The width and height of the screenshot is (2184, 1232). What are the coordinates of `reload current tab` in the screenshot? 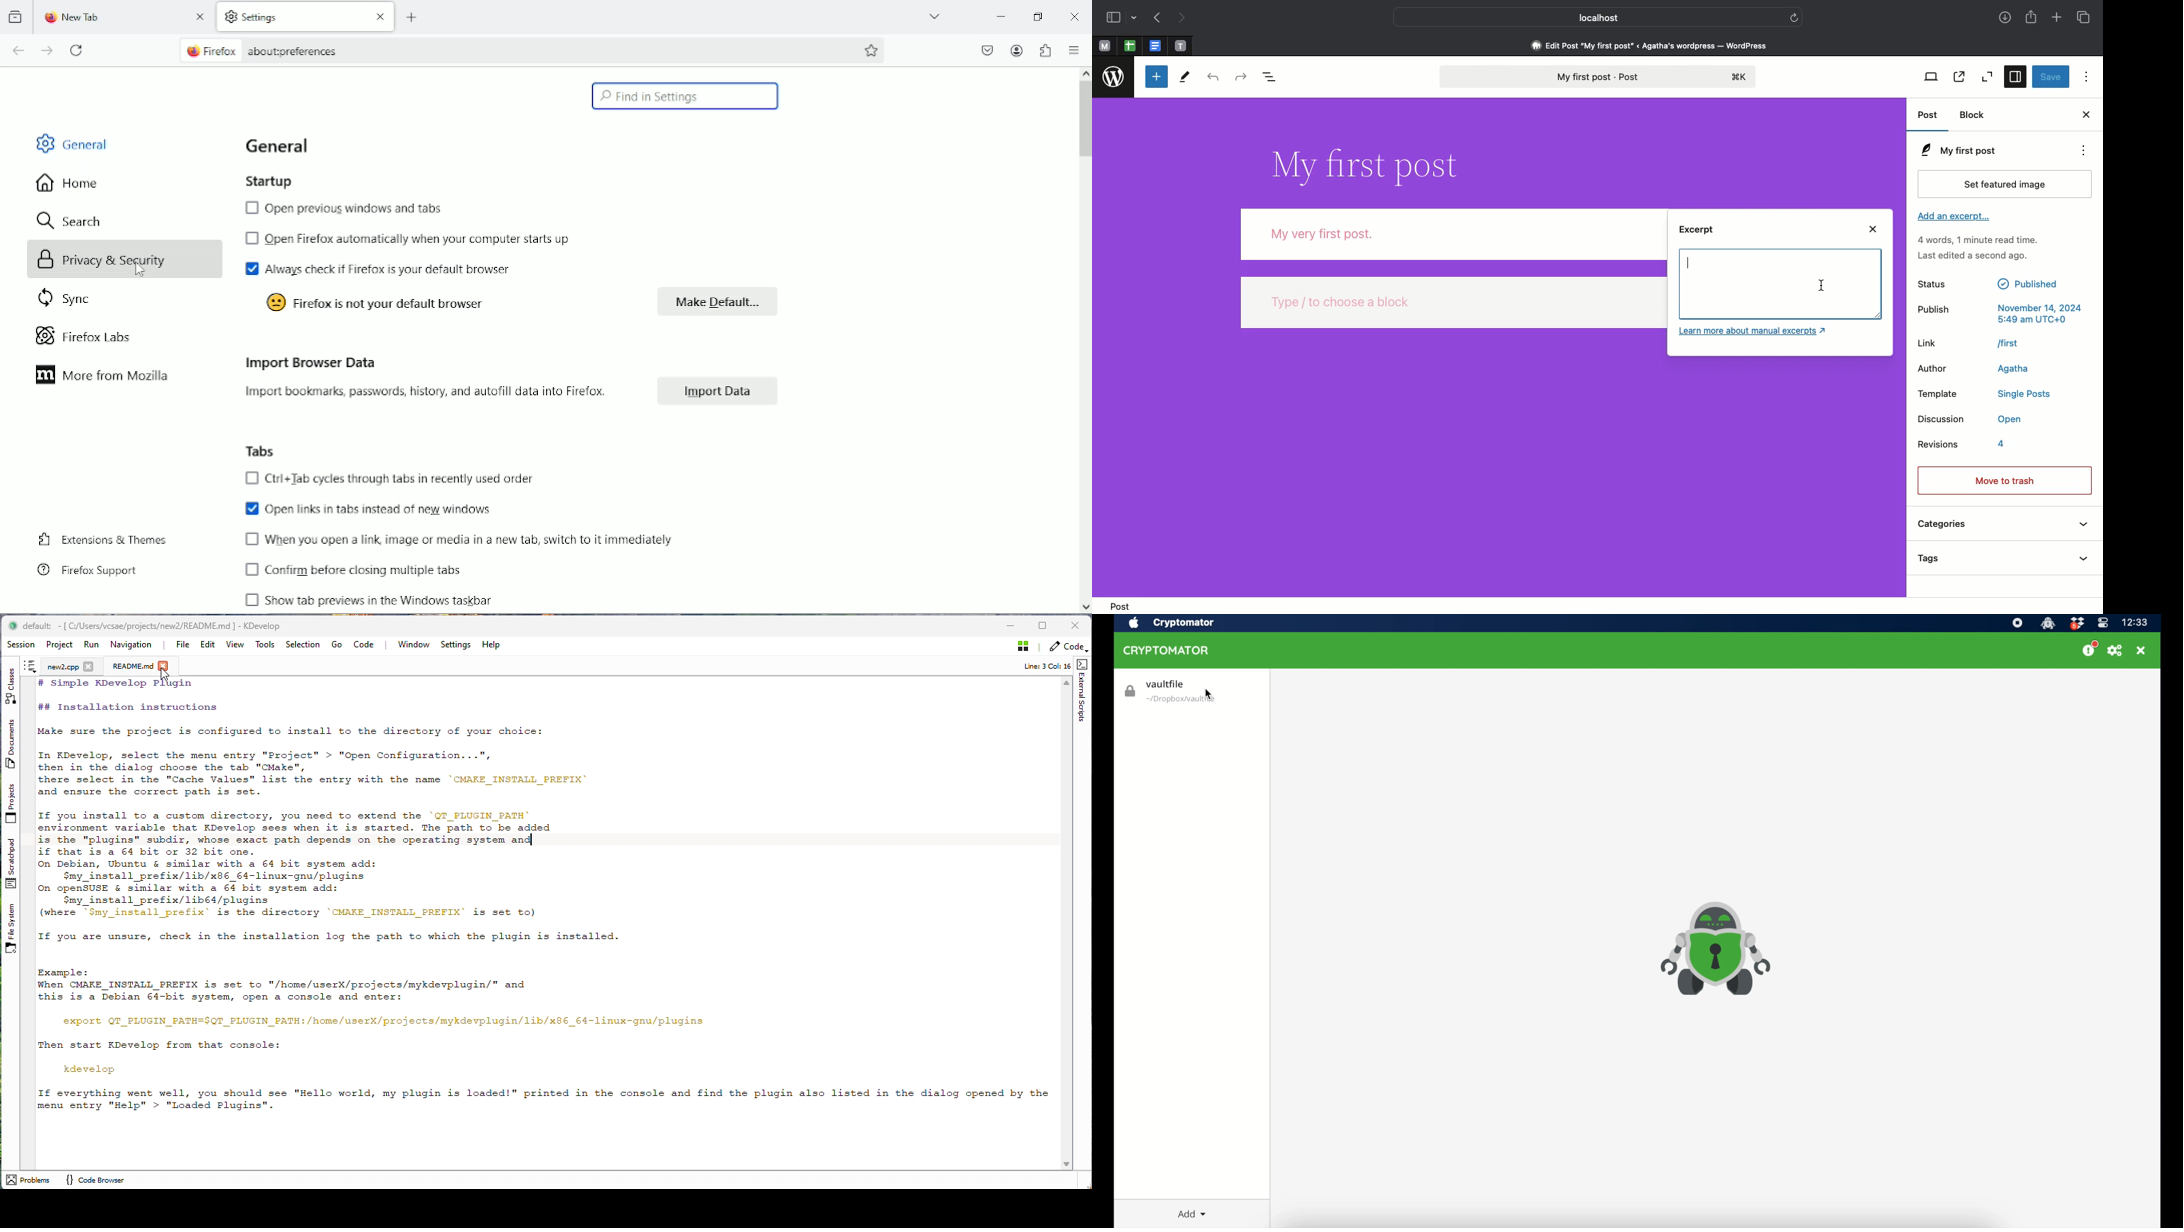 It's located at (78, 51).